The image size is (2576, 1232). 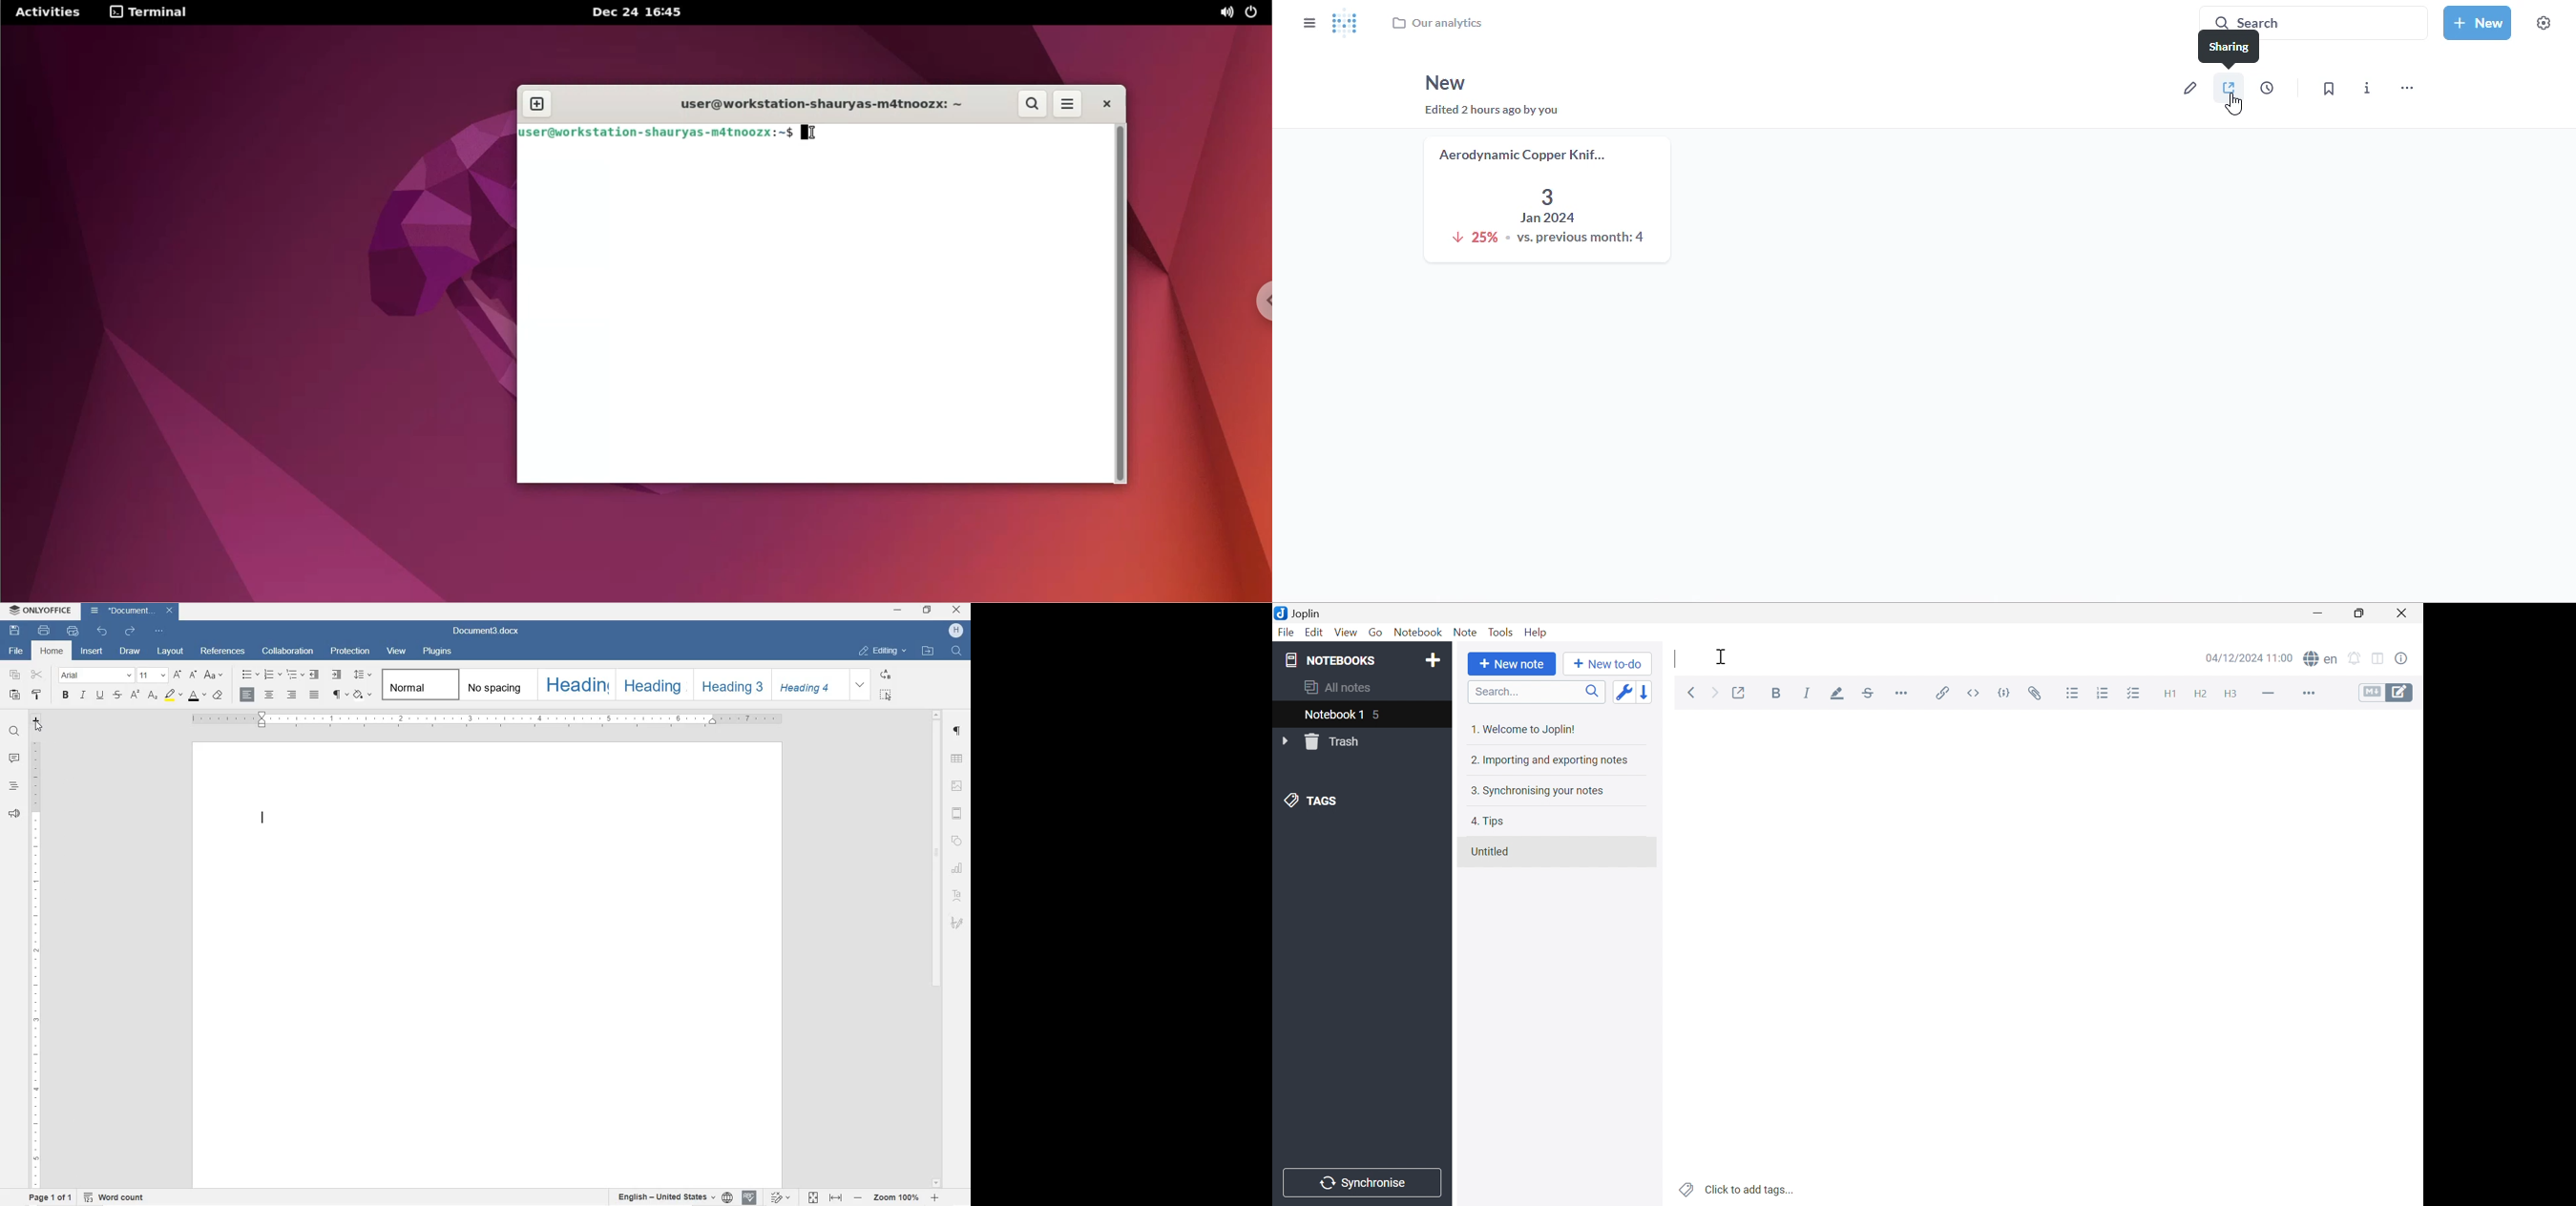 I want to click on PRINT, so click(x=43, y=631).